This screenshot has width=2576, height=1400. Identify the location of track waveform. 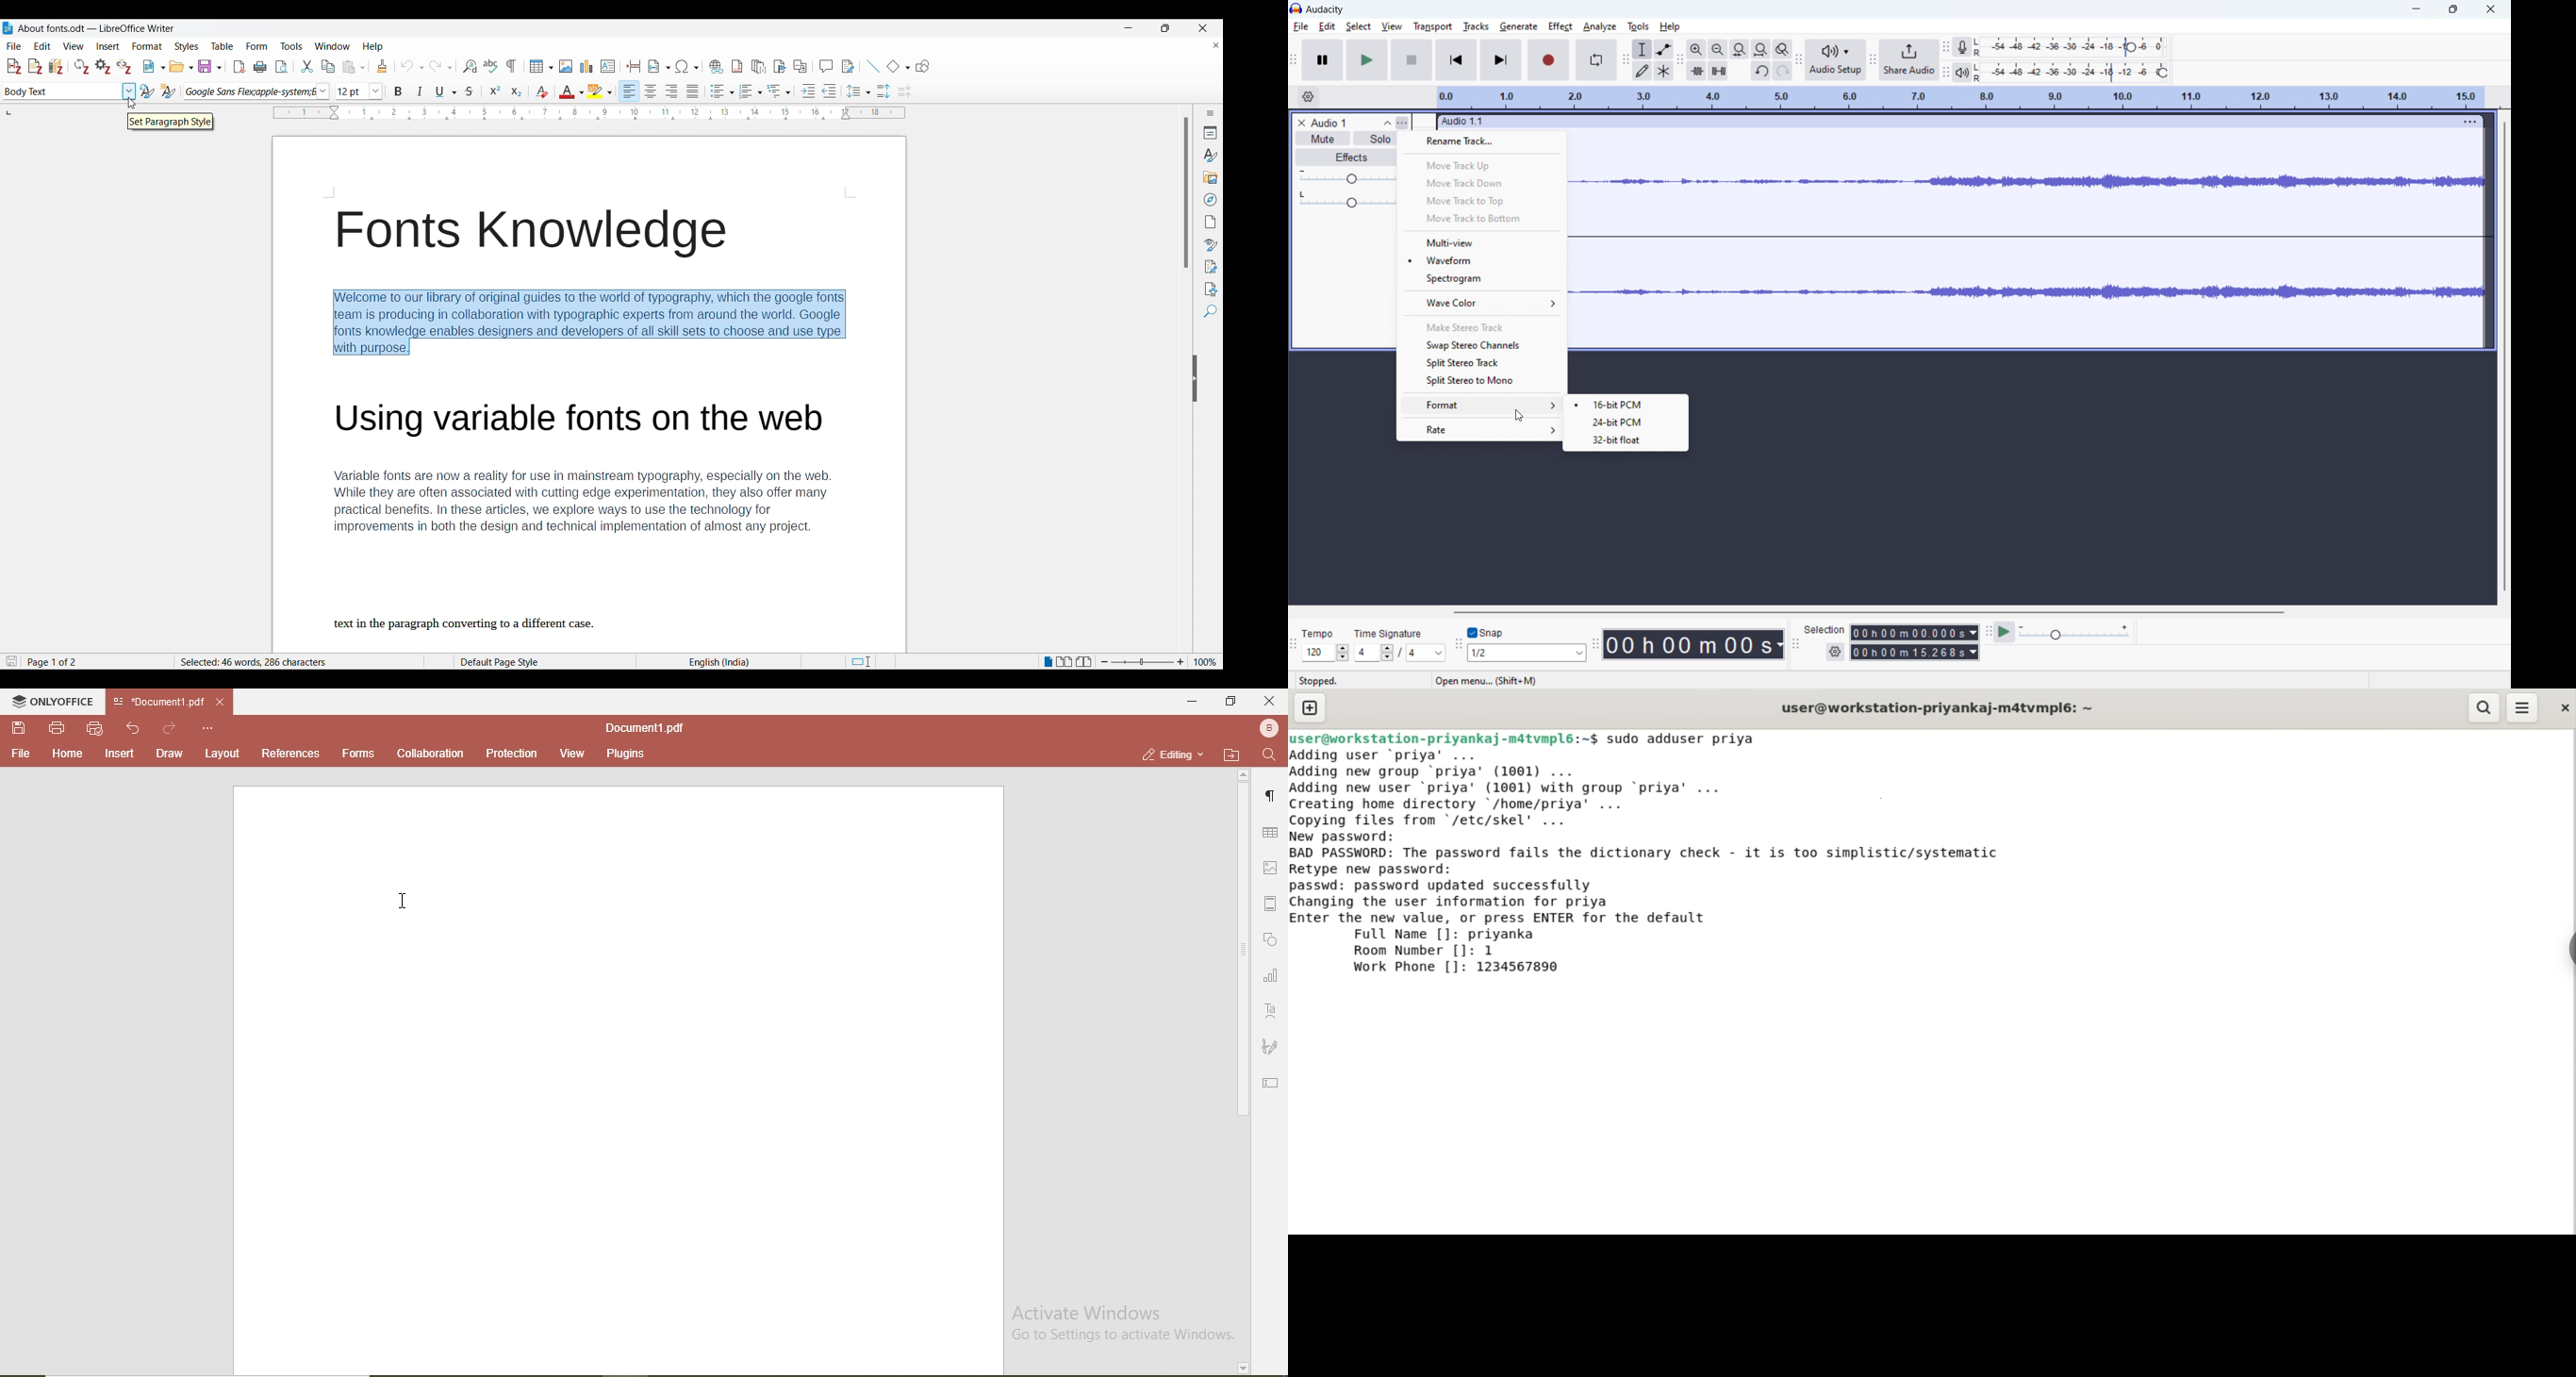
(2031, 180).